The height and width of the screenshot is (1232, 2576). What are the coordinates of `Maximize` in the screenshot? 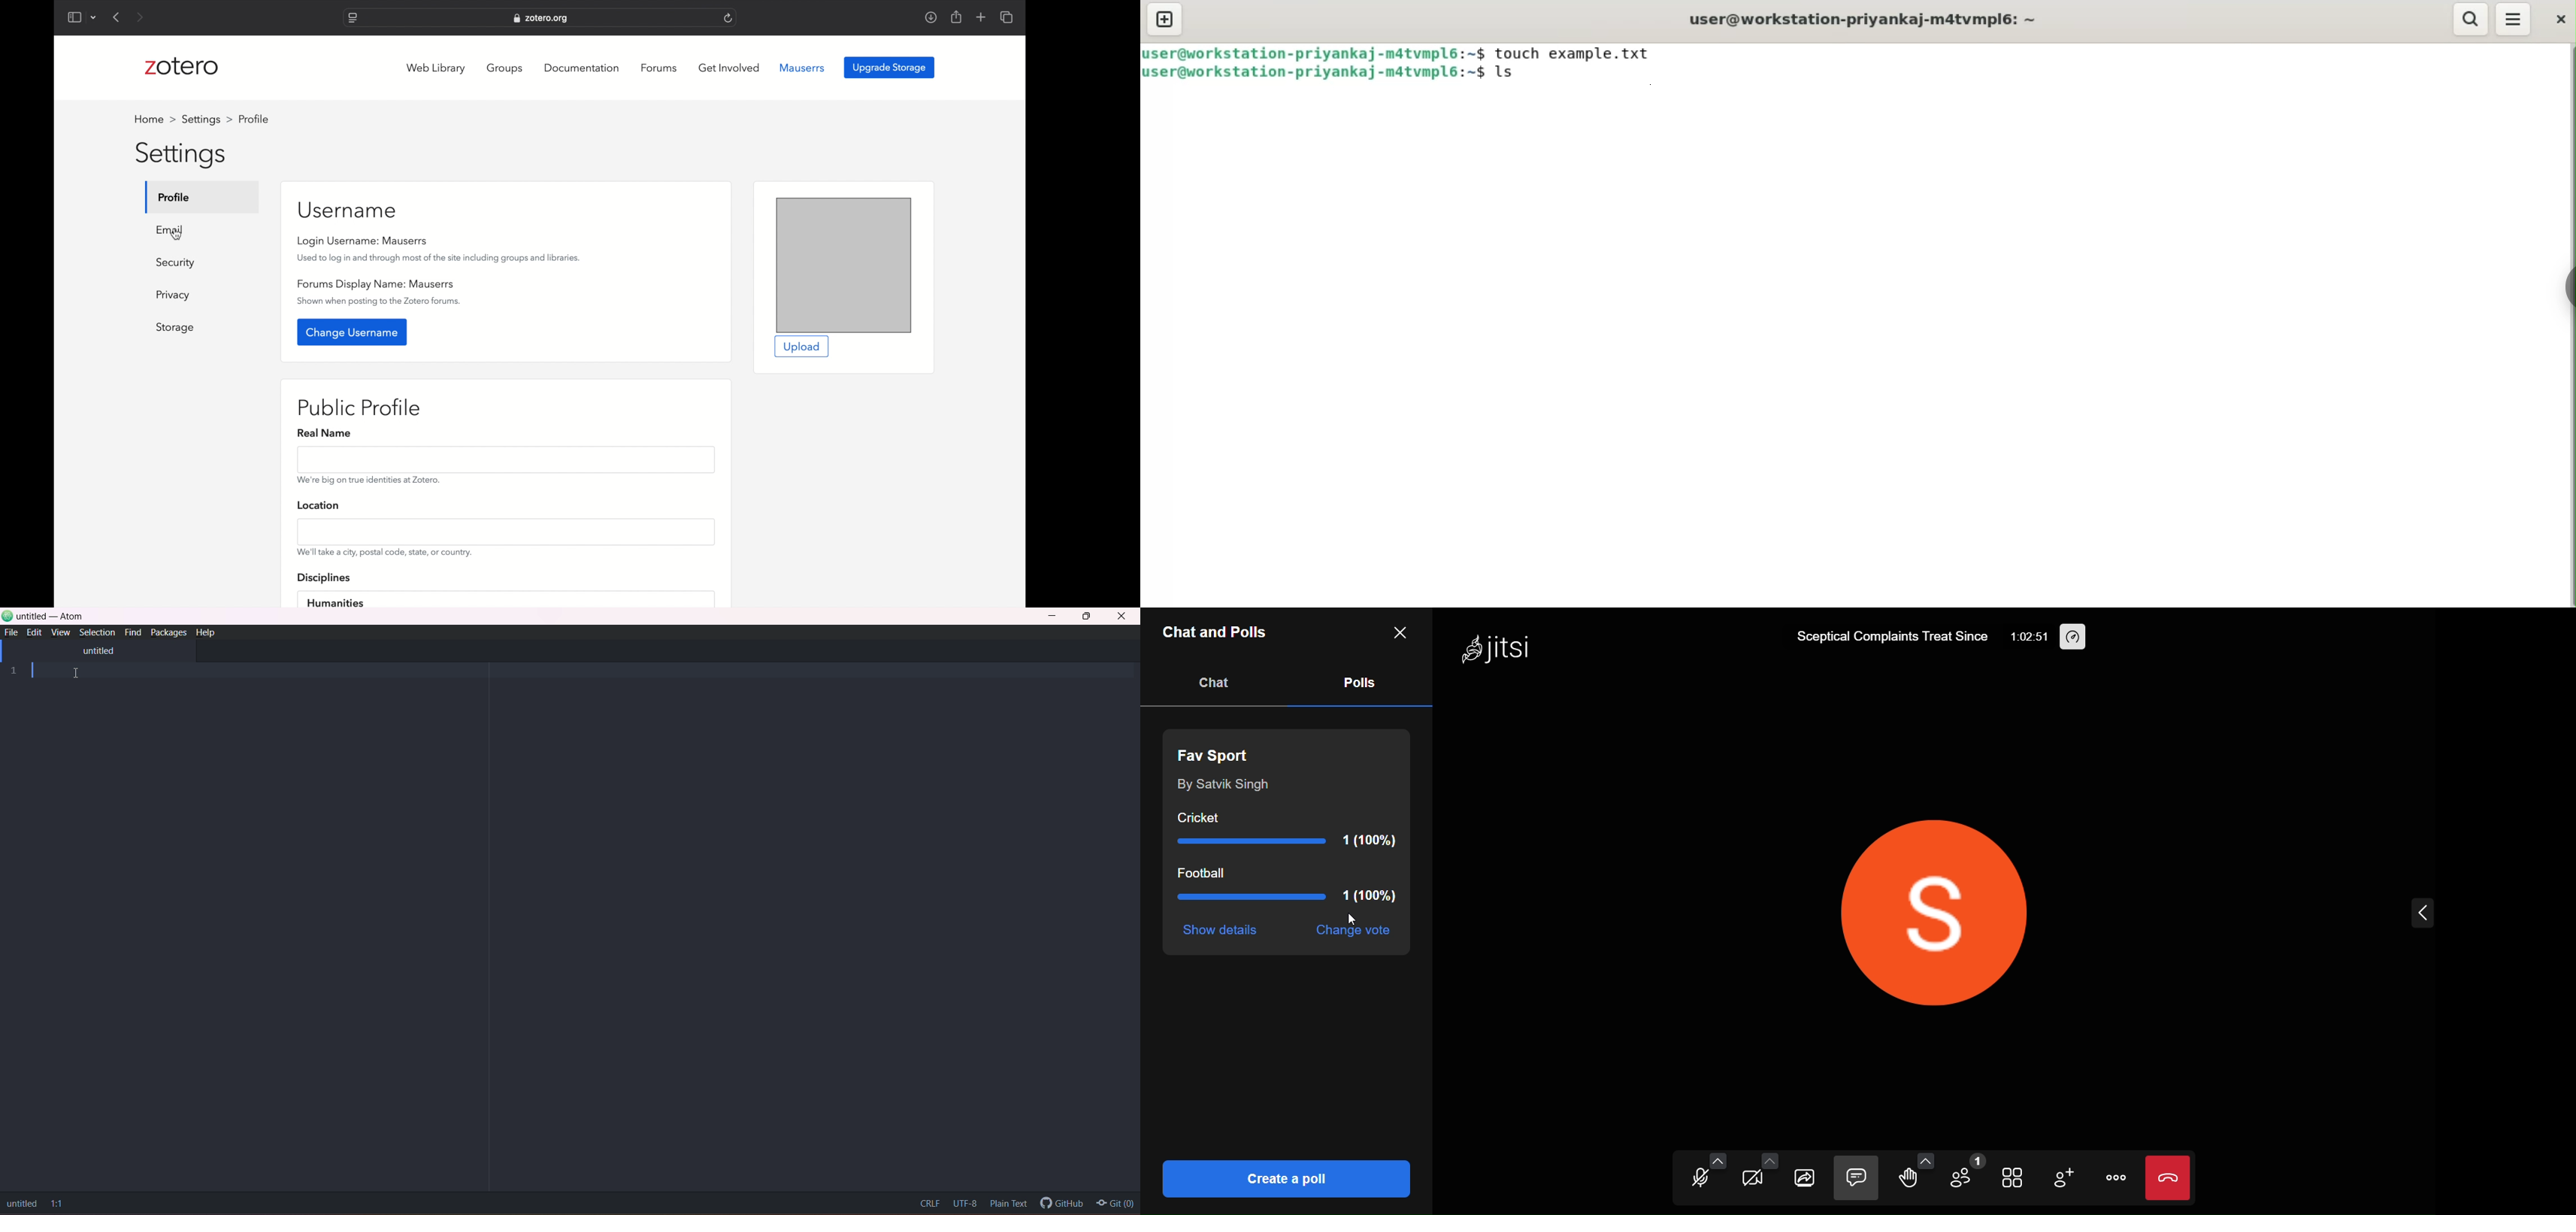 It's located at (1090, 616).